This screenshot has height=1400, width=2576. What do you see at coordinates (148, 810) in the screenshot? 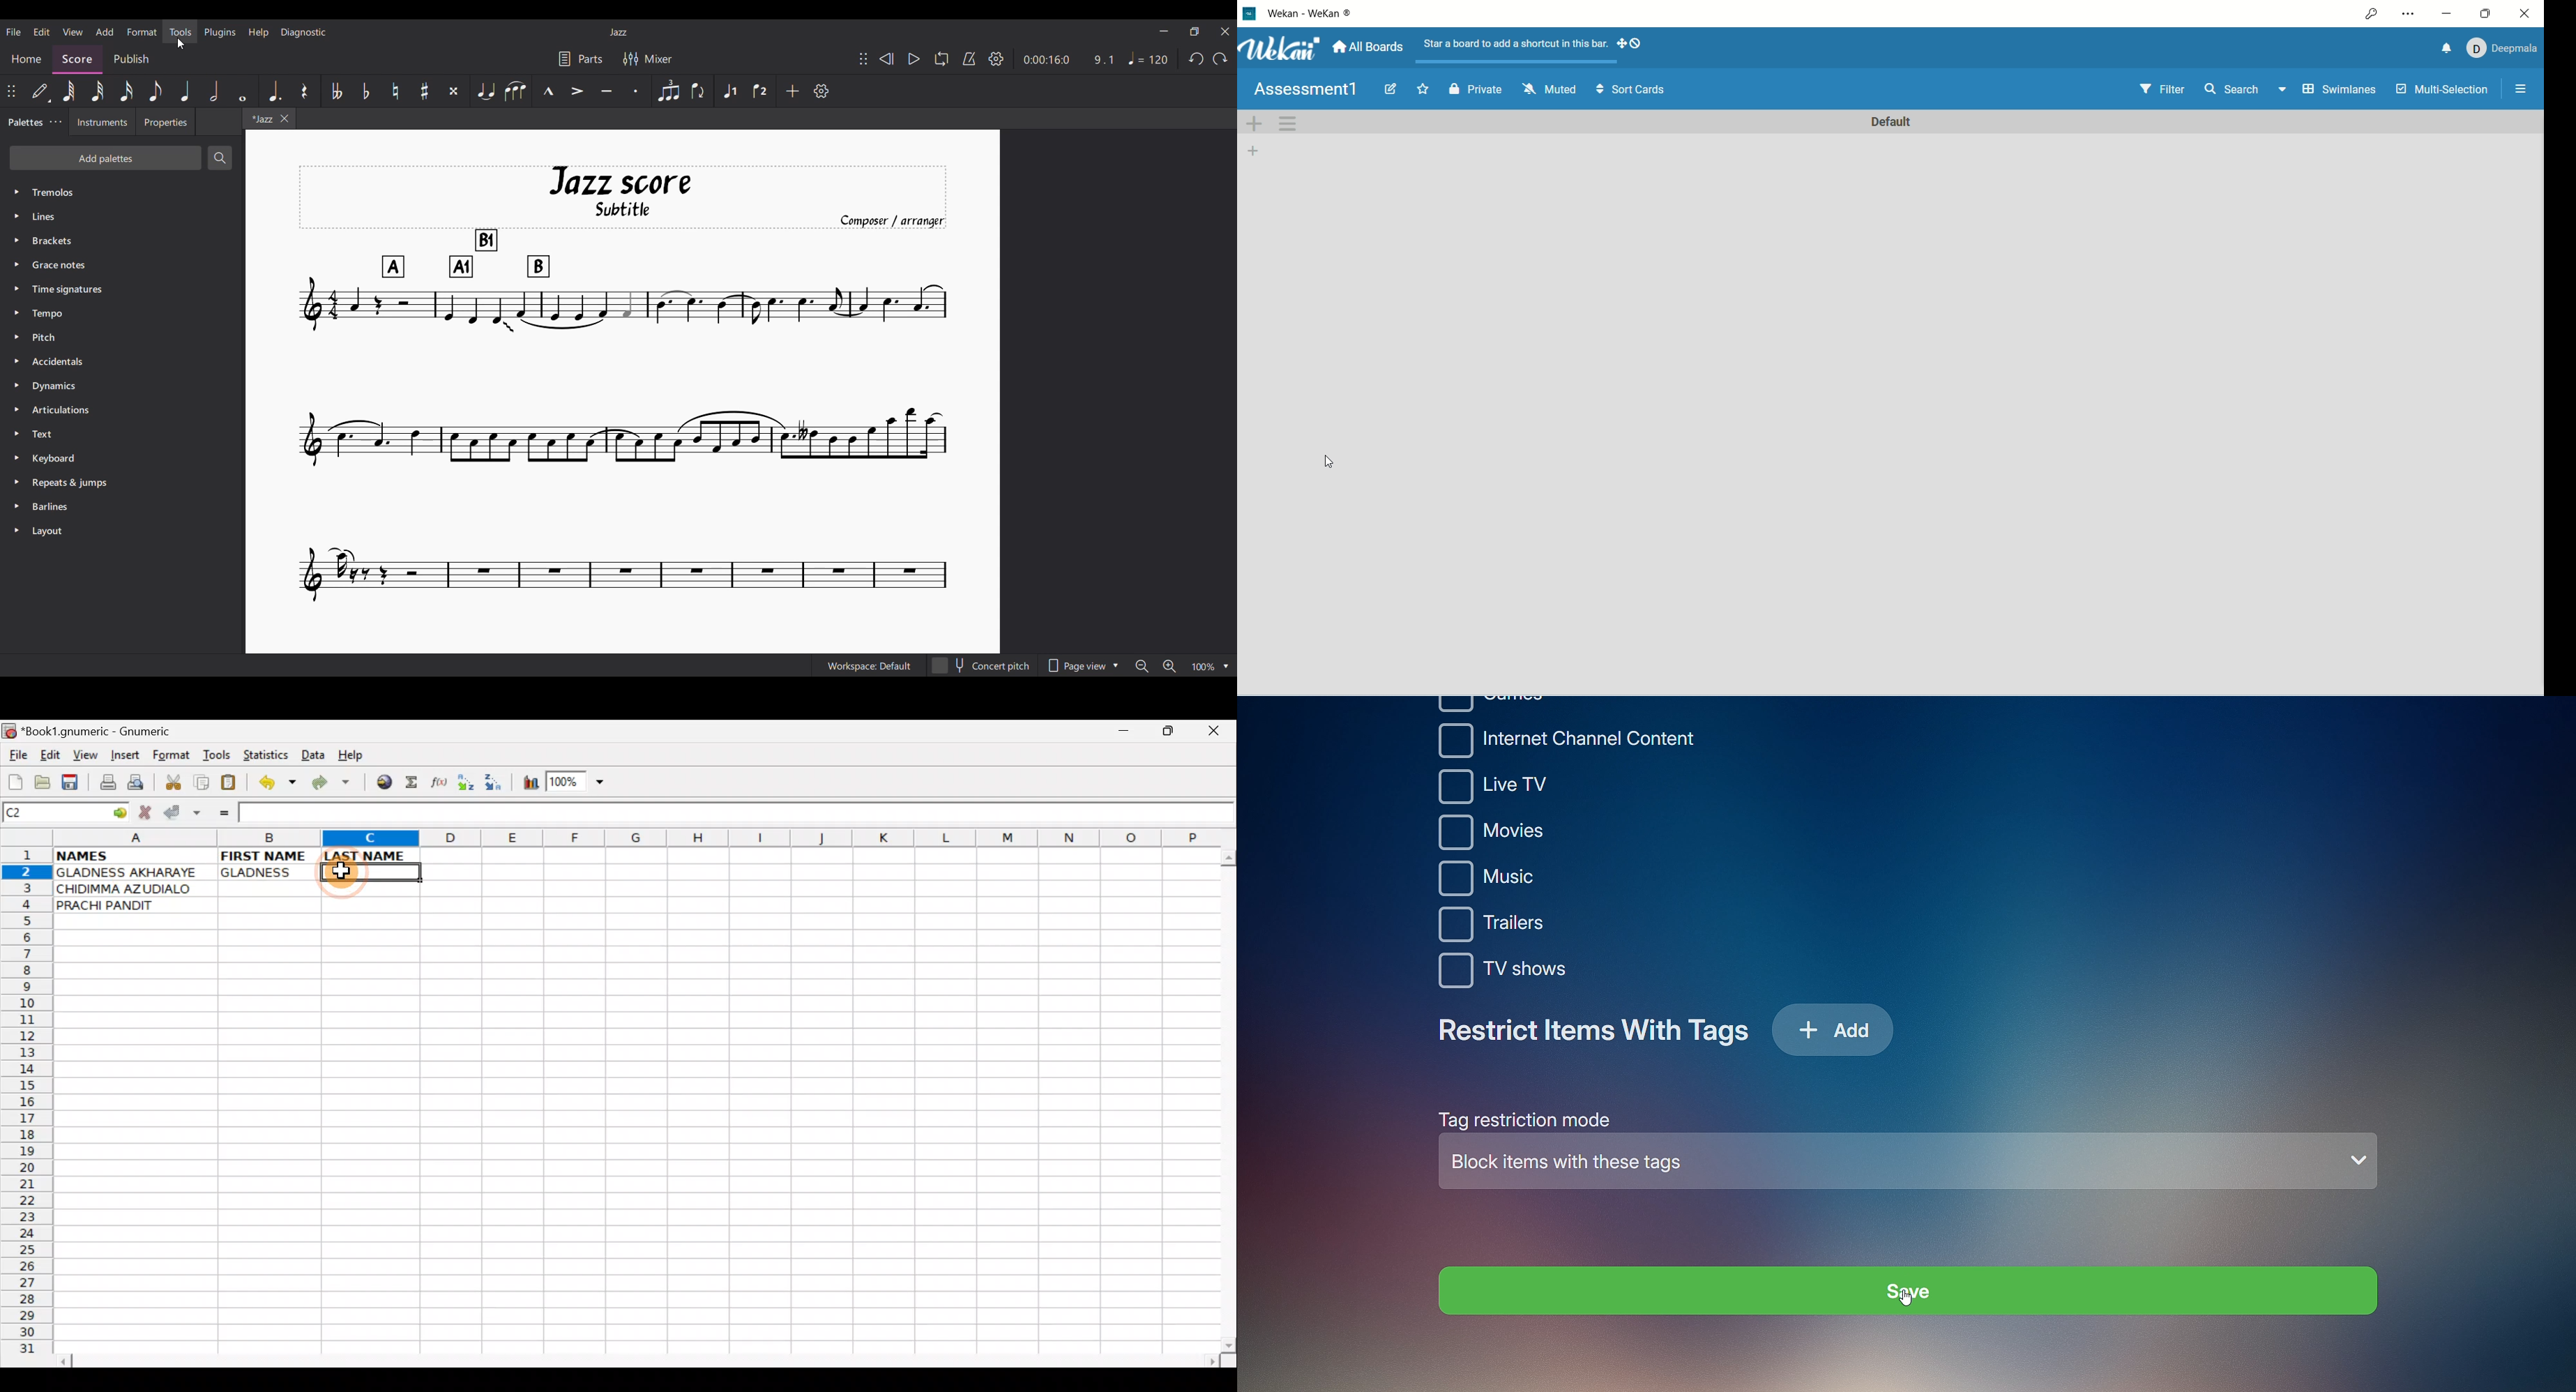
I see `Cancel change` at bounding box center [148, 810].